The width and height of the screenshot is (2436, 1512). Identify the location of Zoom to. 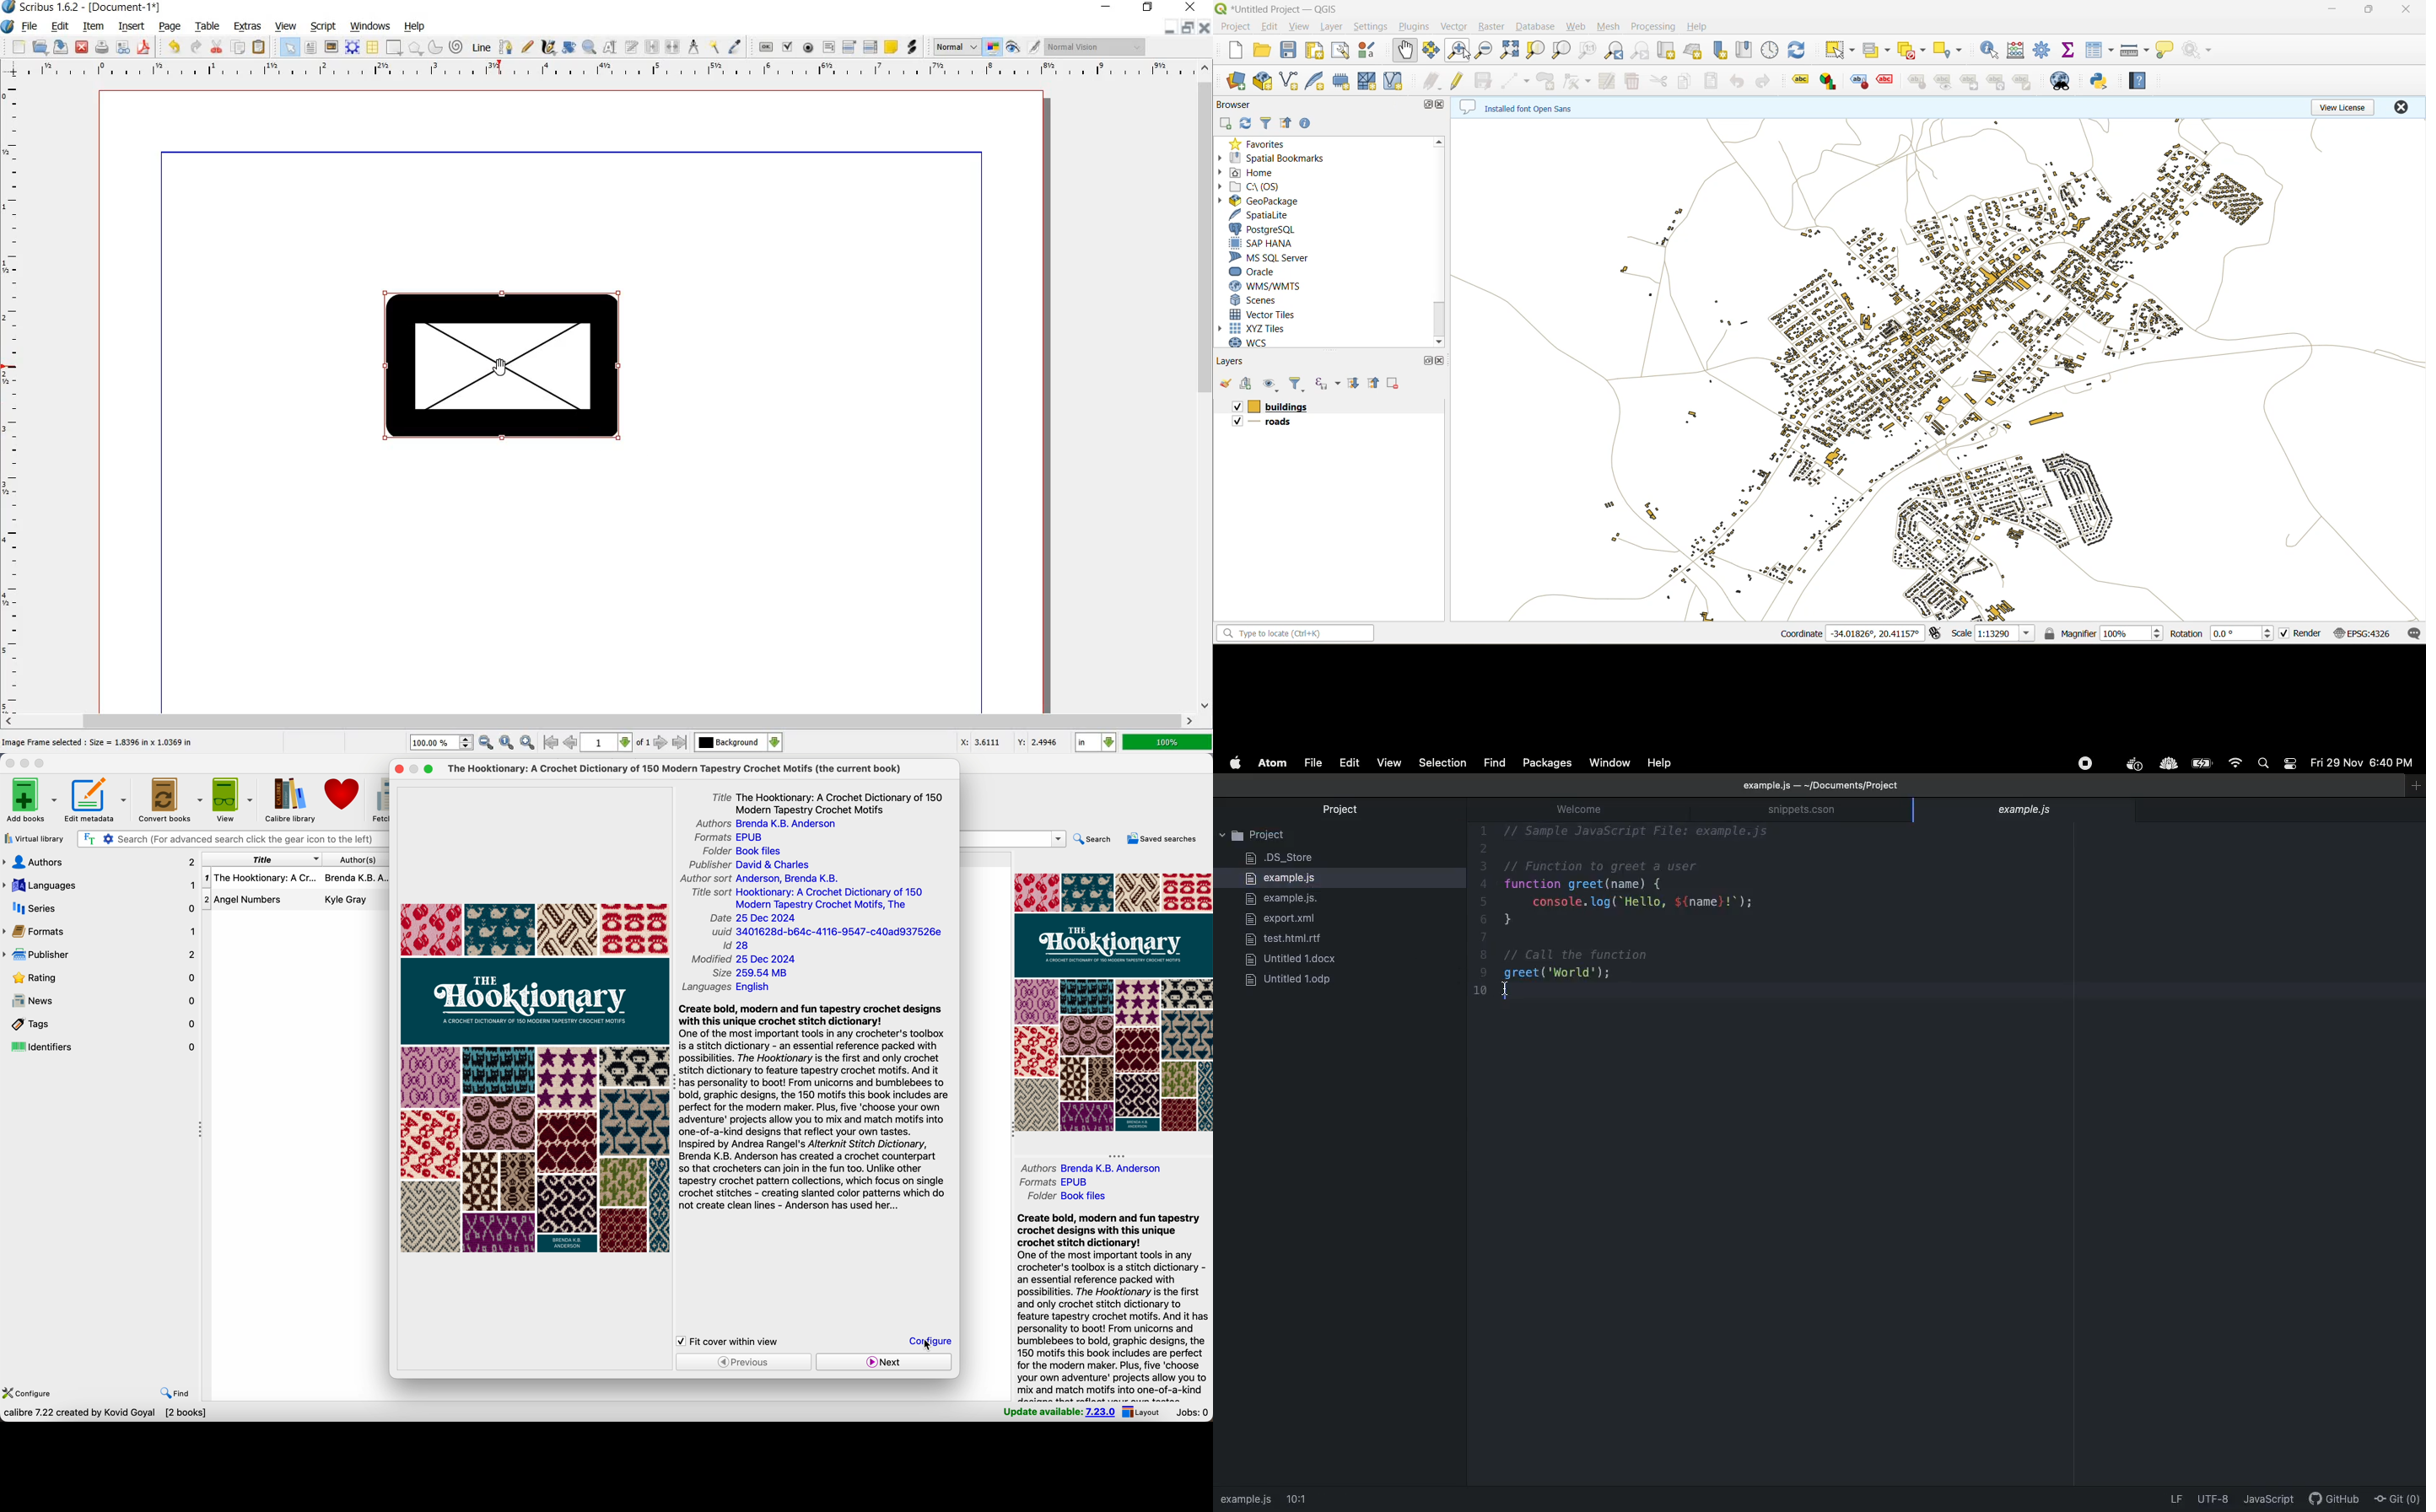
(508, 742).